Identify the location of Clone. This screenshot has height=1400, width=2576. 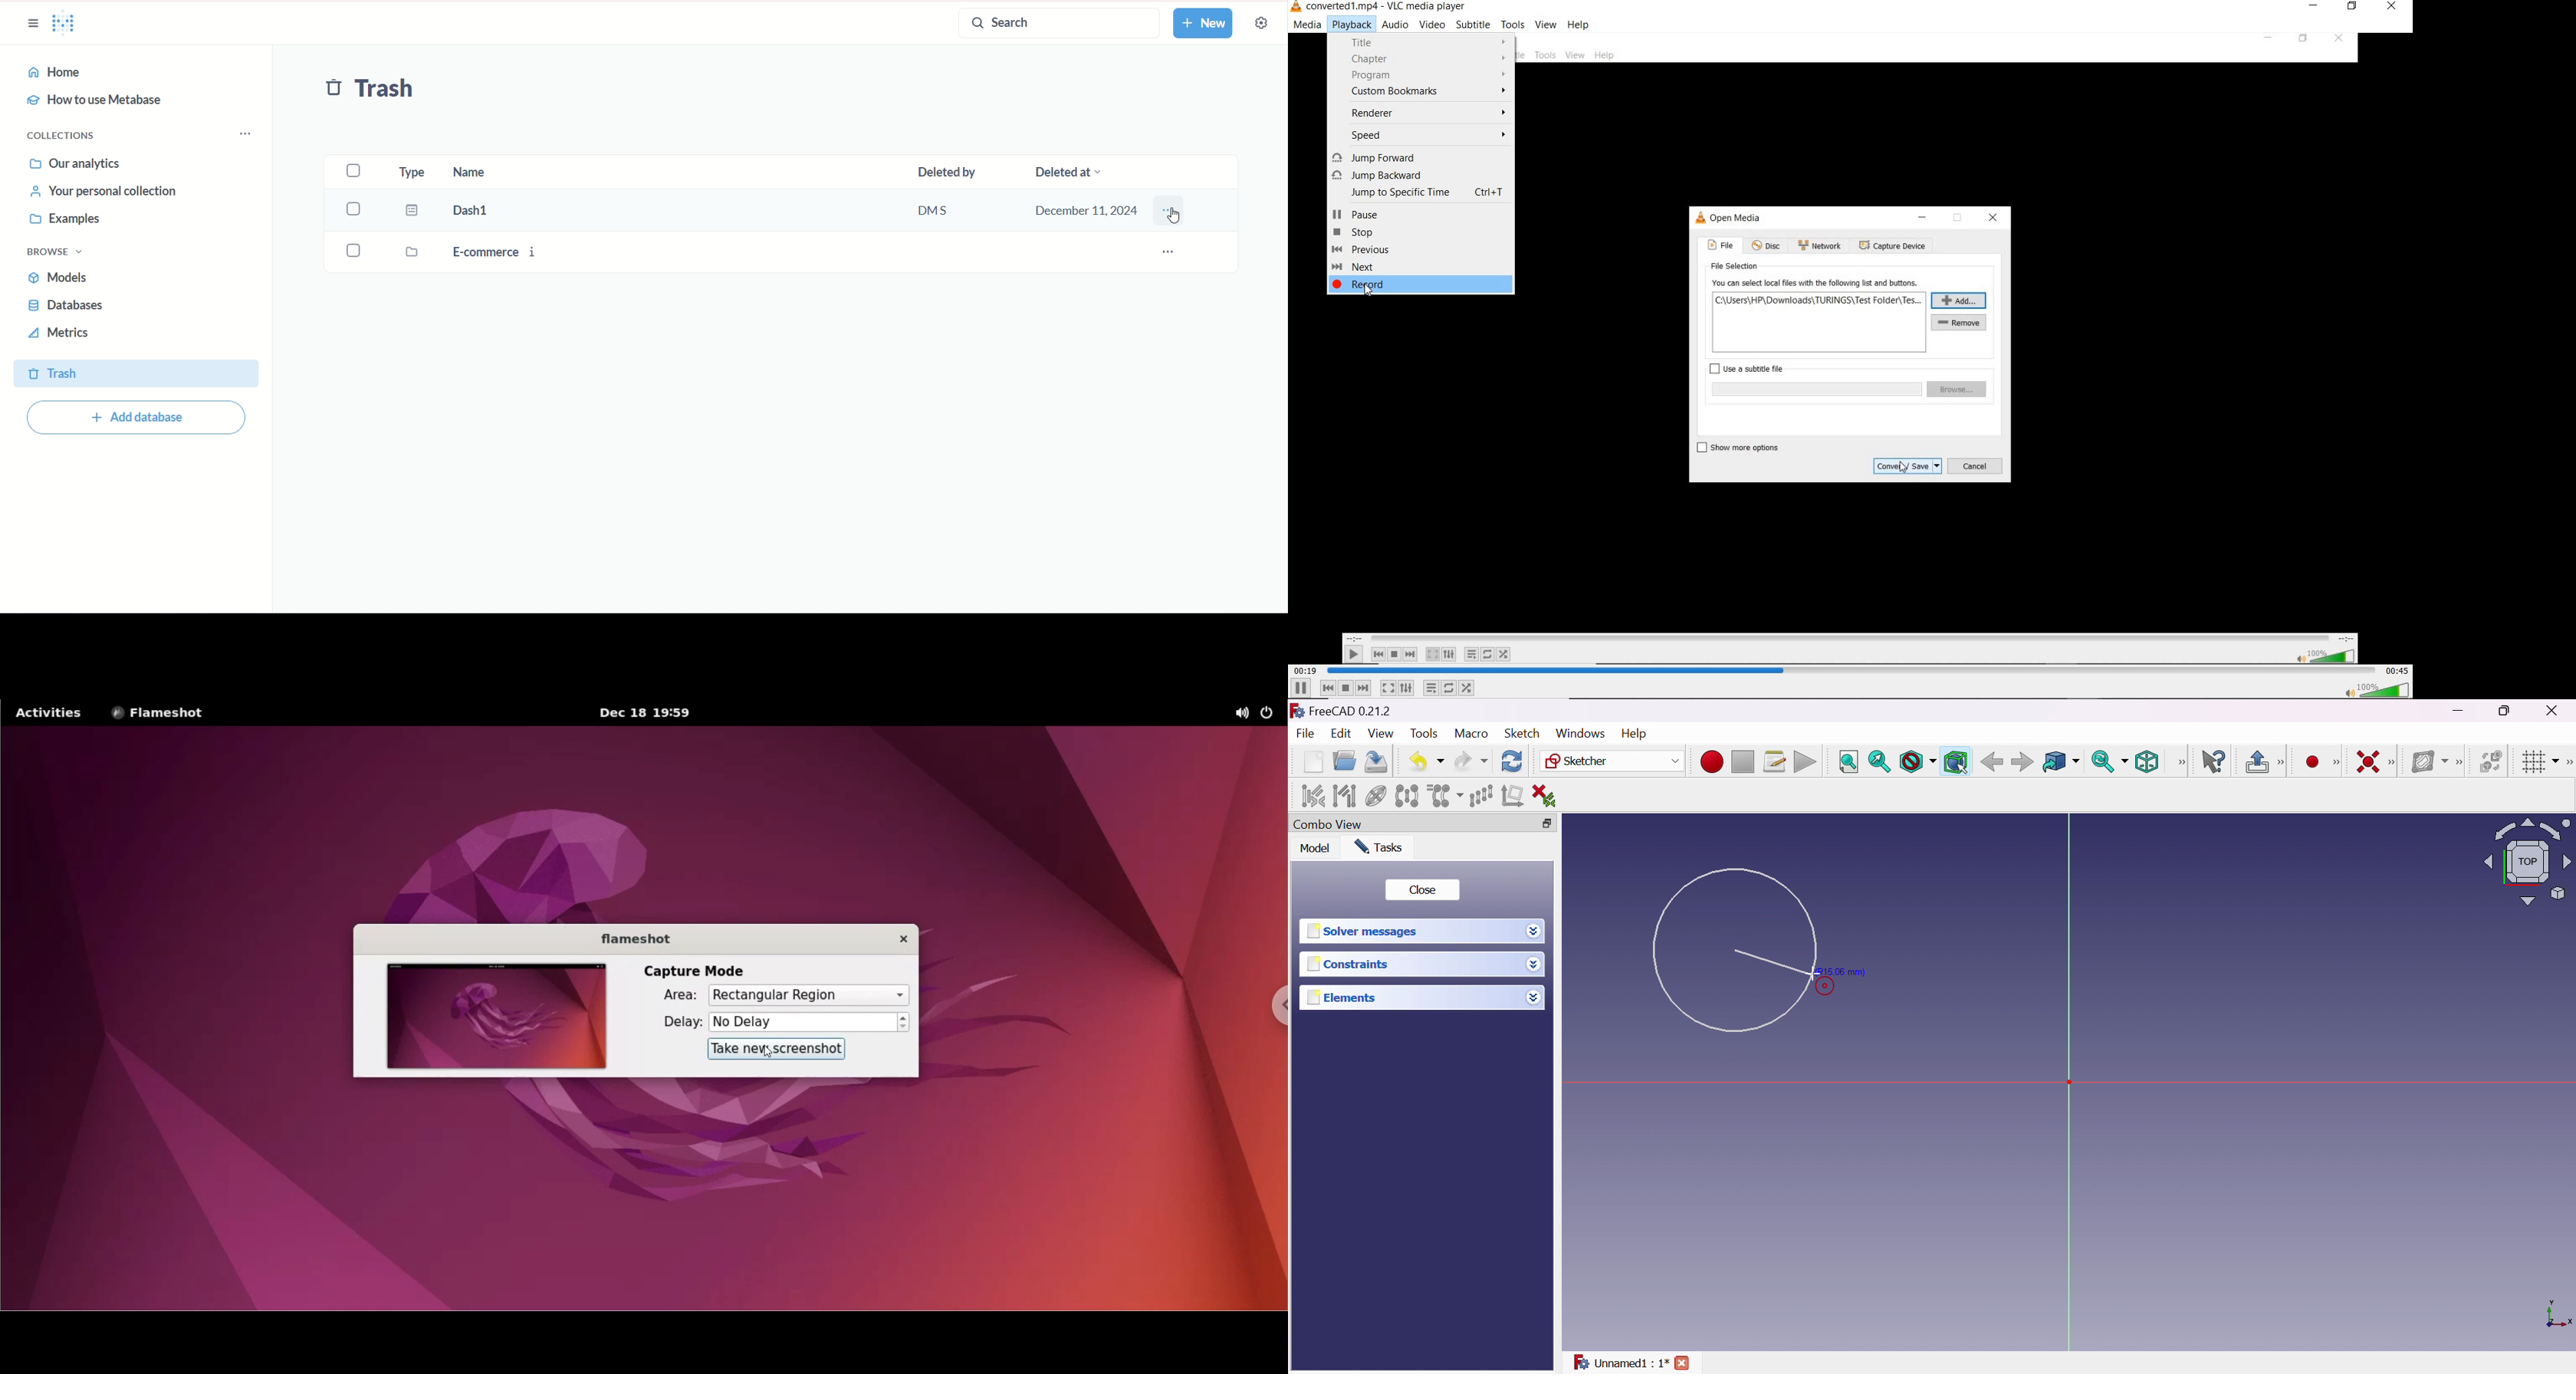
(1444, 795).